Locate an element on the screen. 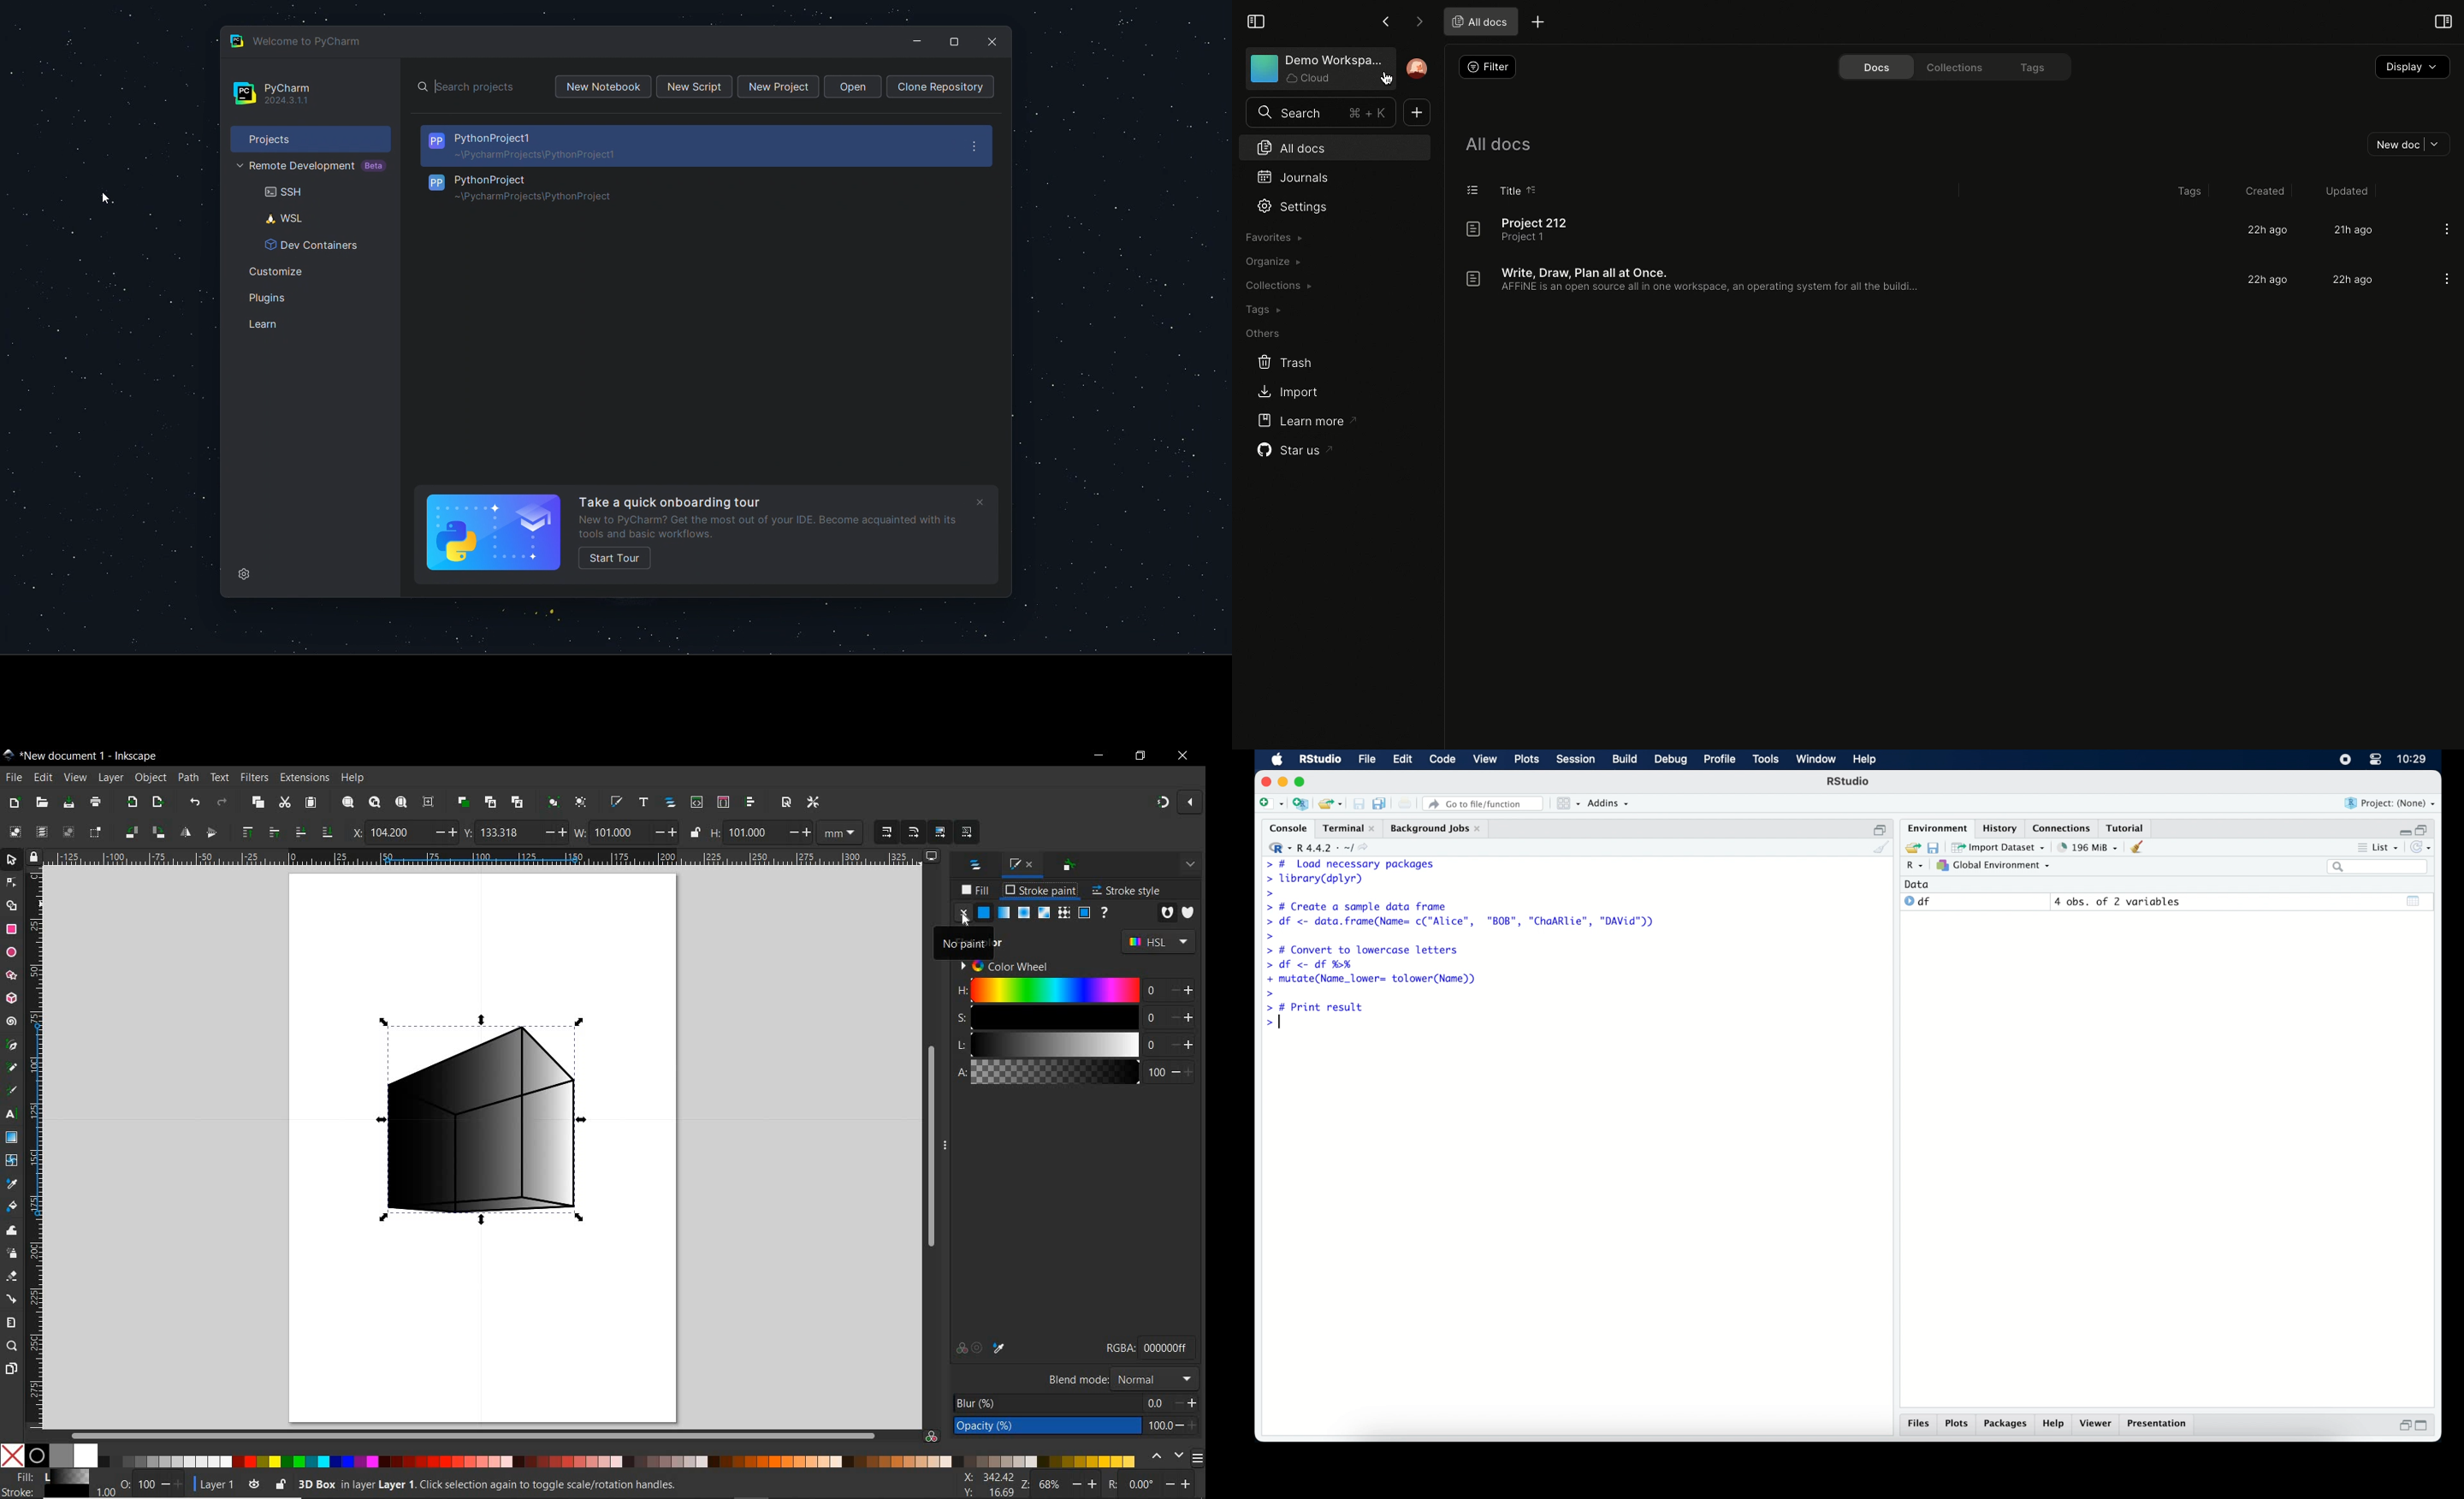 The image size is (2464, 1512). welcome page title bat is located at coordinates (551, 41).